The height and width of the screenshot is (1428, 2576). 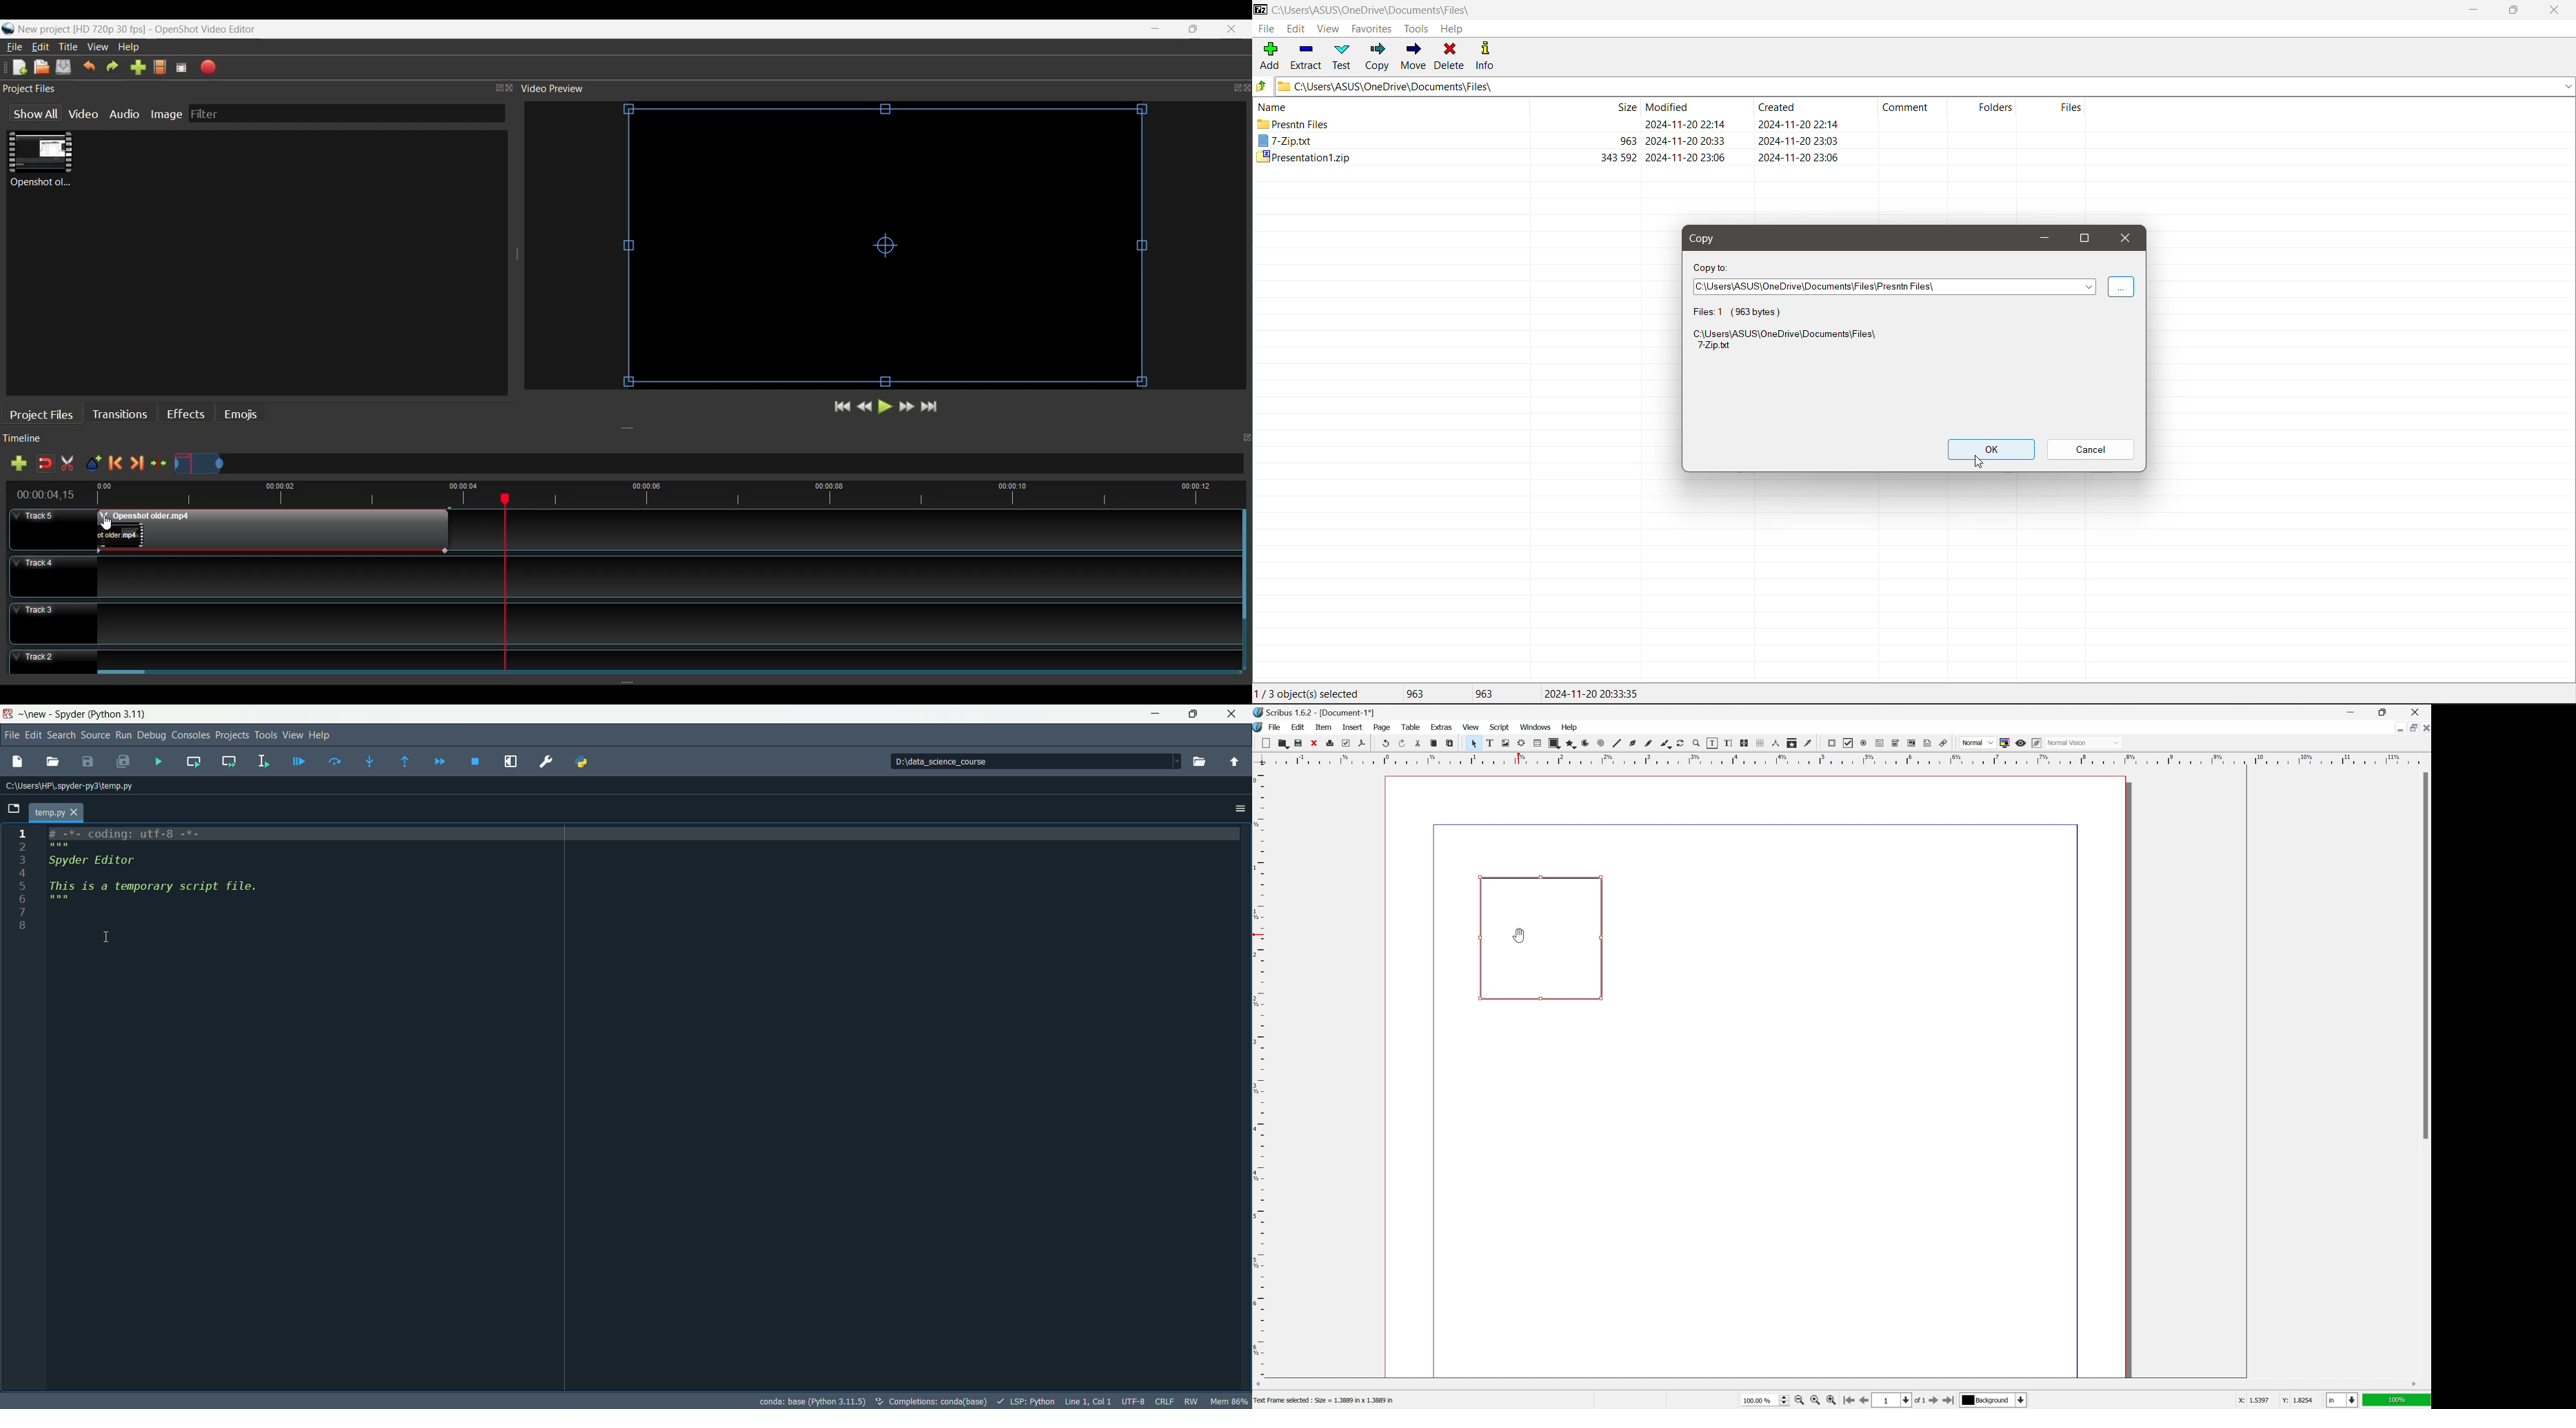 I want to click on restore down, so click(x=2386, y=711).